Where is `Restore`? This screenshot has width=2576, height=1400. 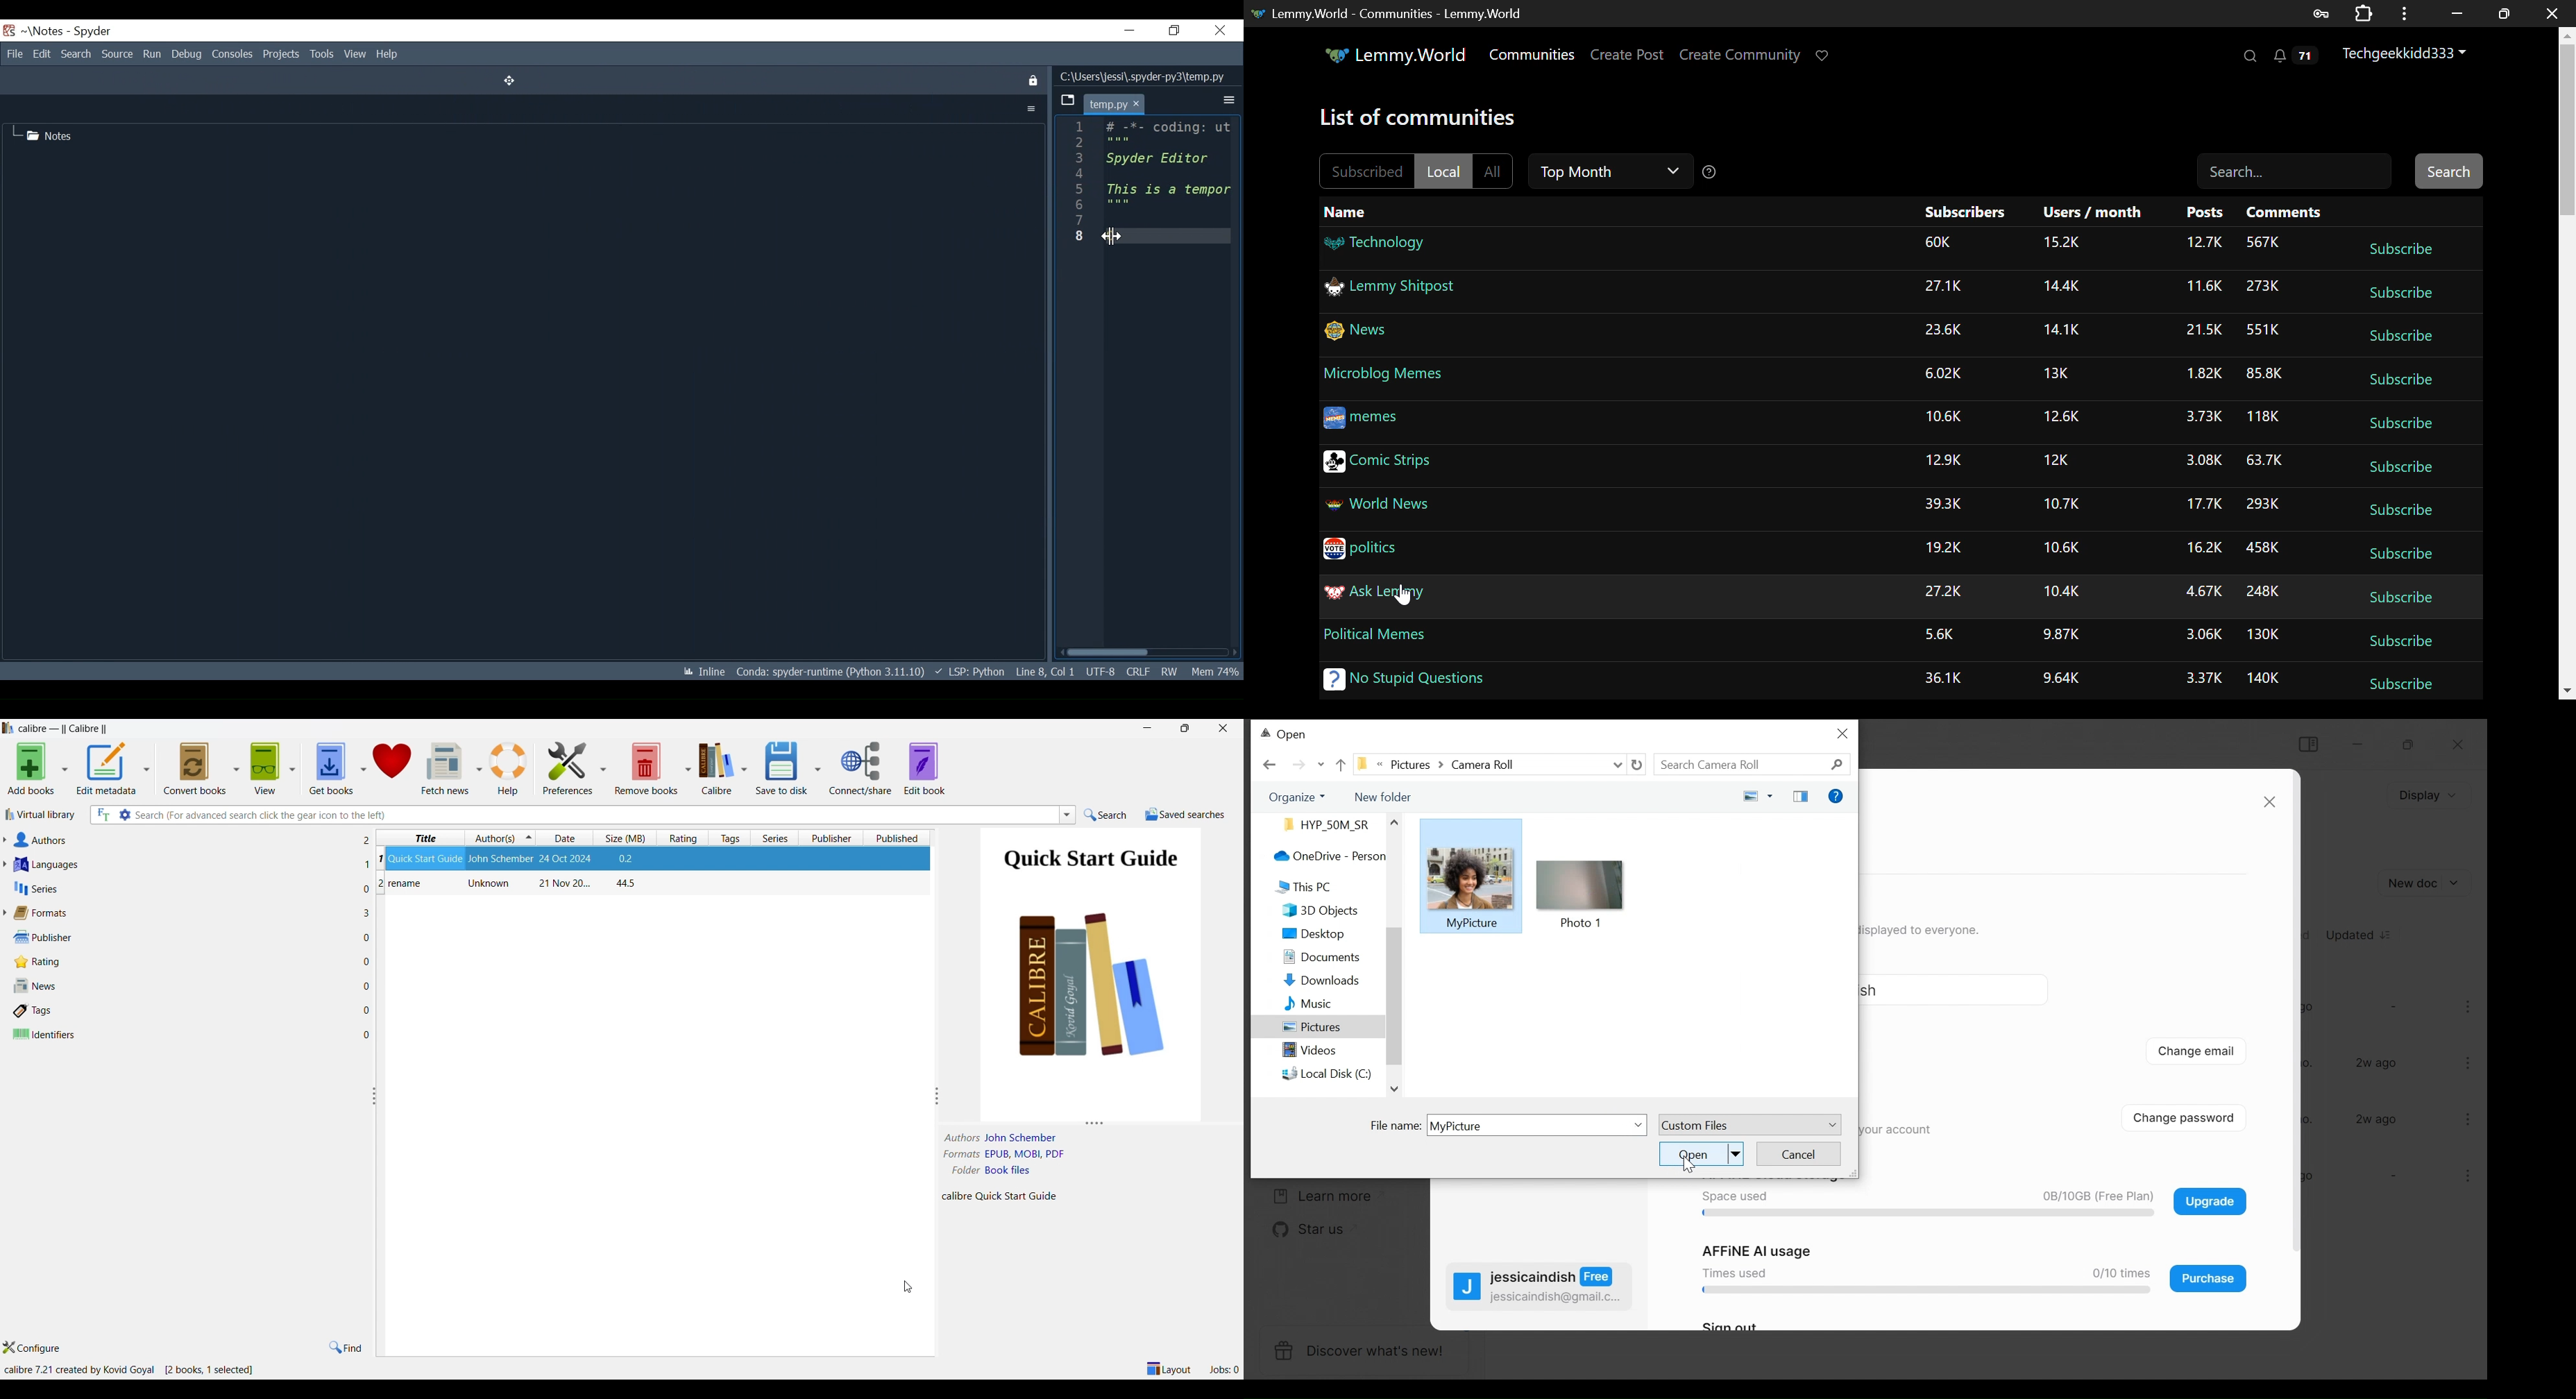
Restore is located at coordinates (1174, 30).